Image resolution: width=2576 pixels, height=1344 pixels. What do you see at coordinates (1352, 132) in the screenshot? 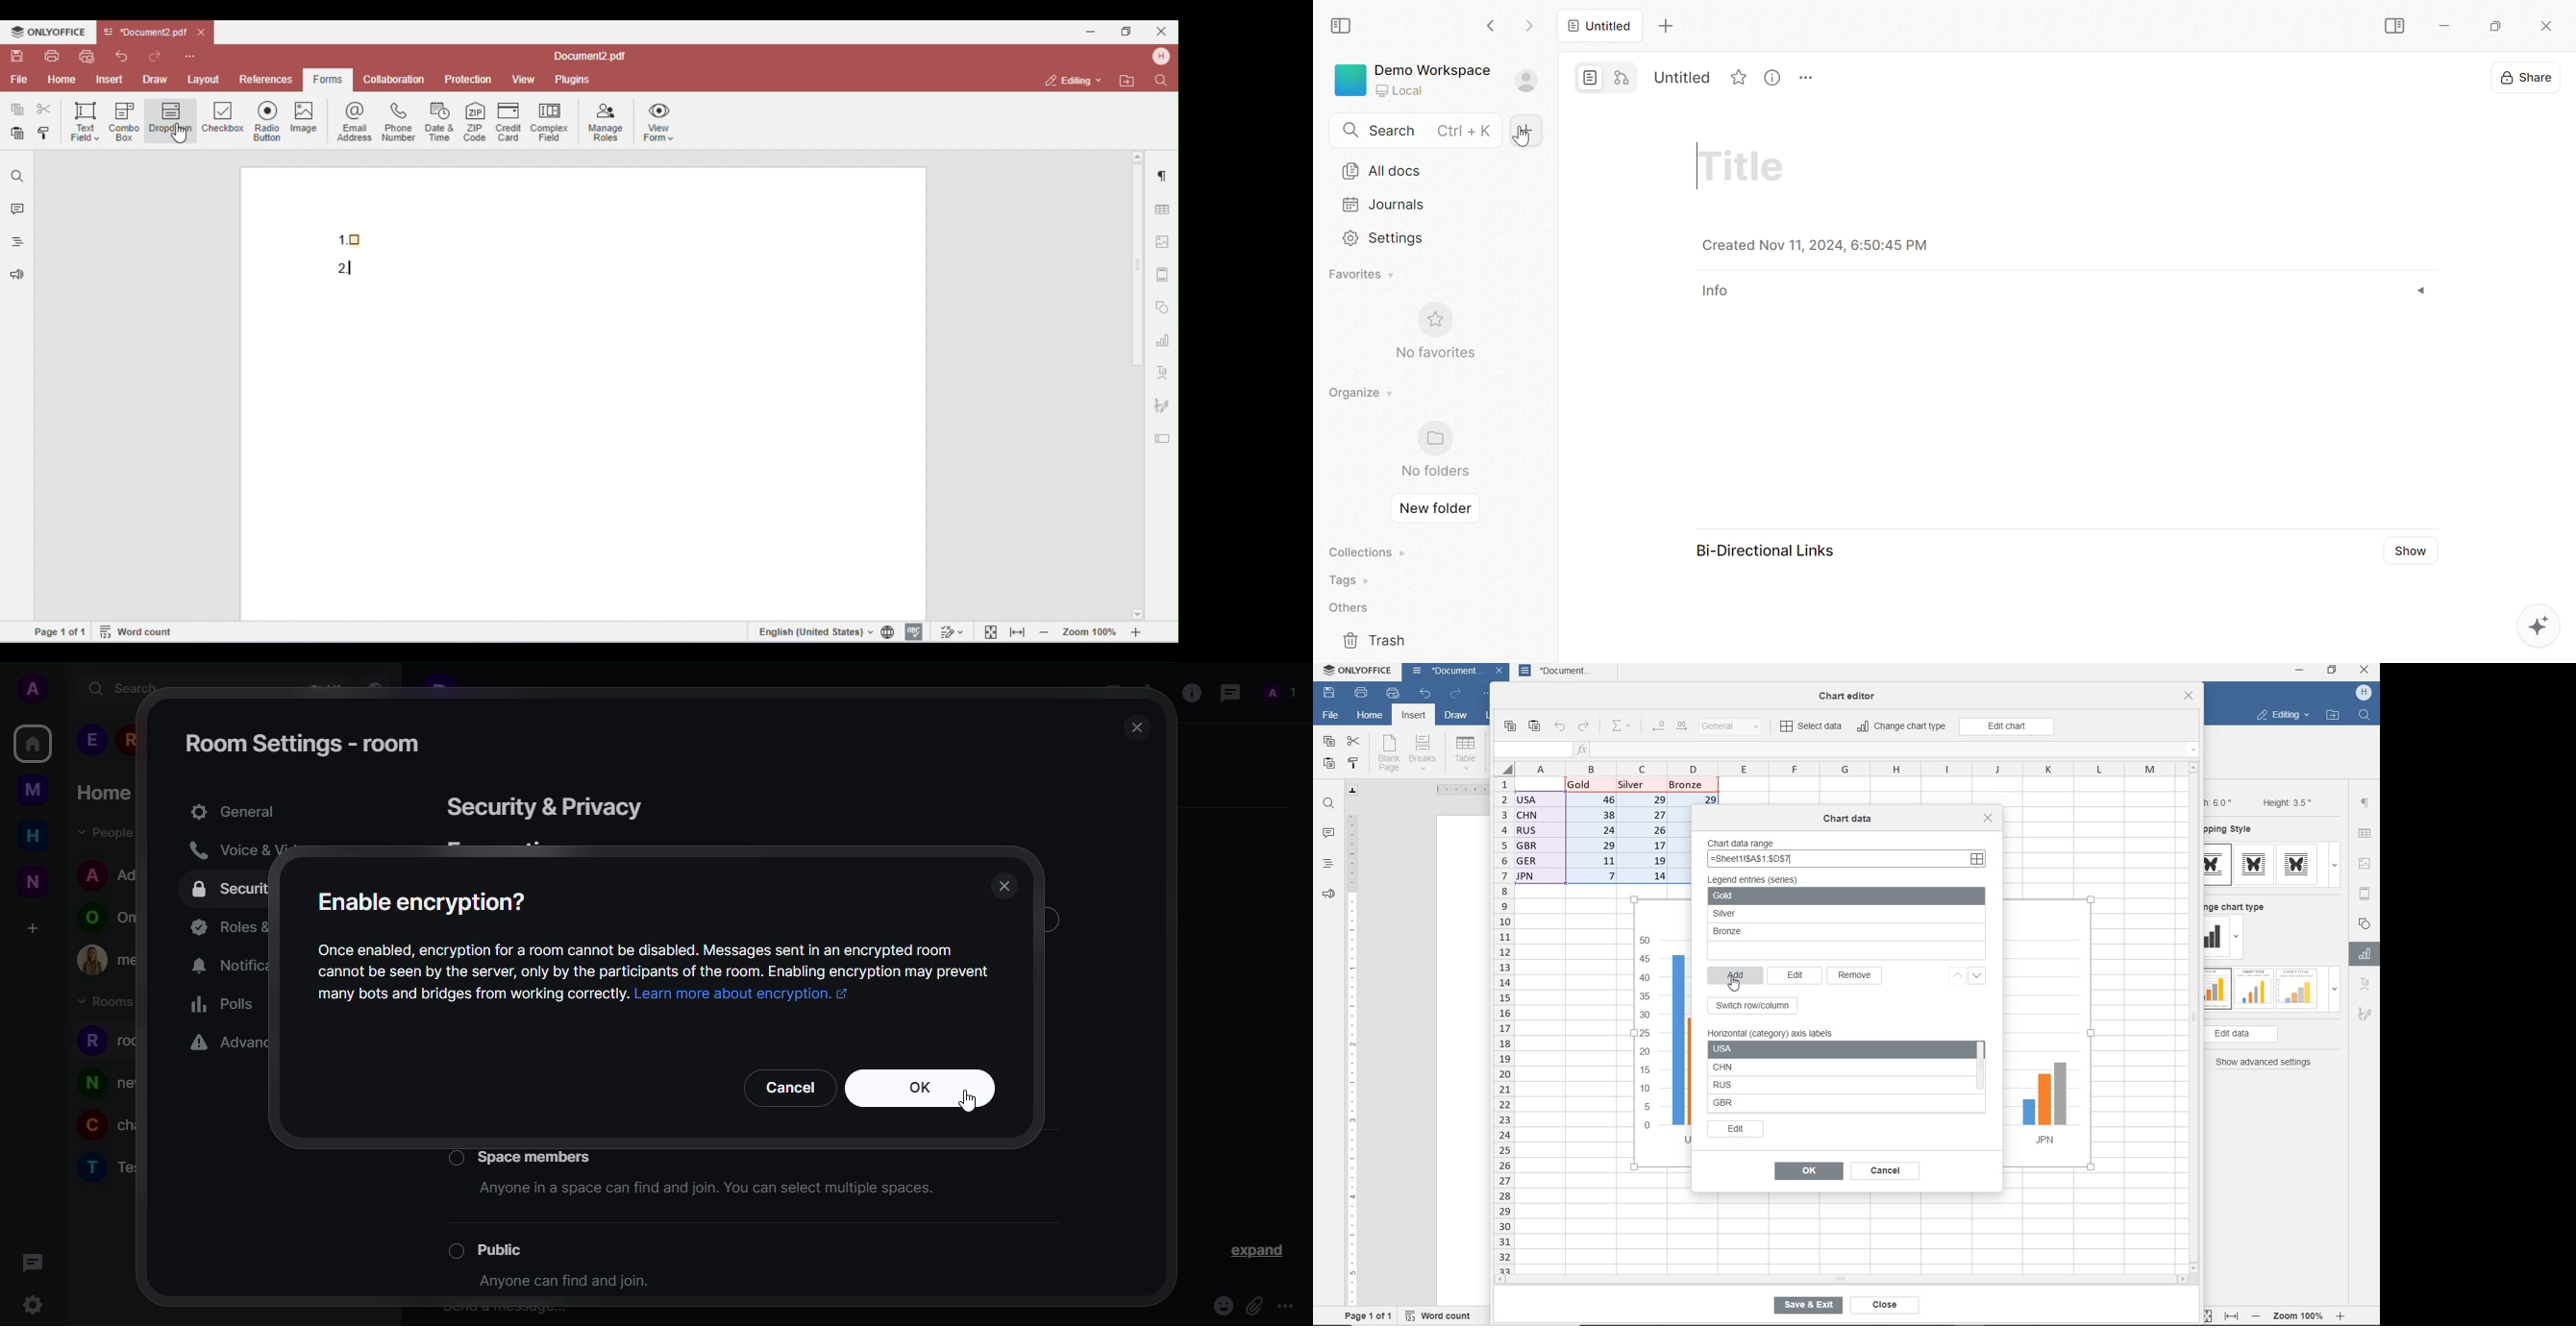
I see `Search icon` at bounding box center [1352, 132].